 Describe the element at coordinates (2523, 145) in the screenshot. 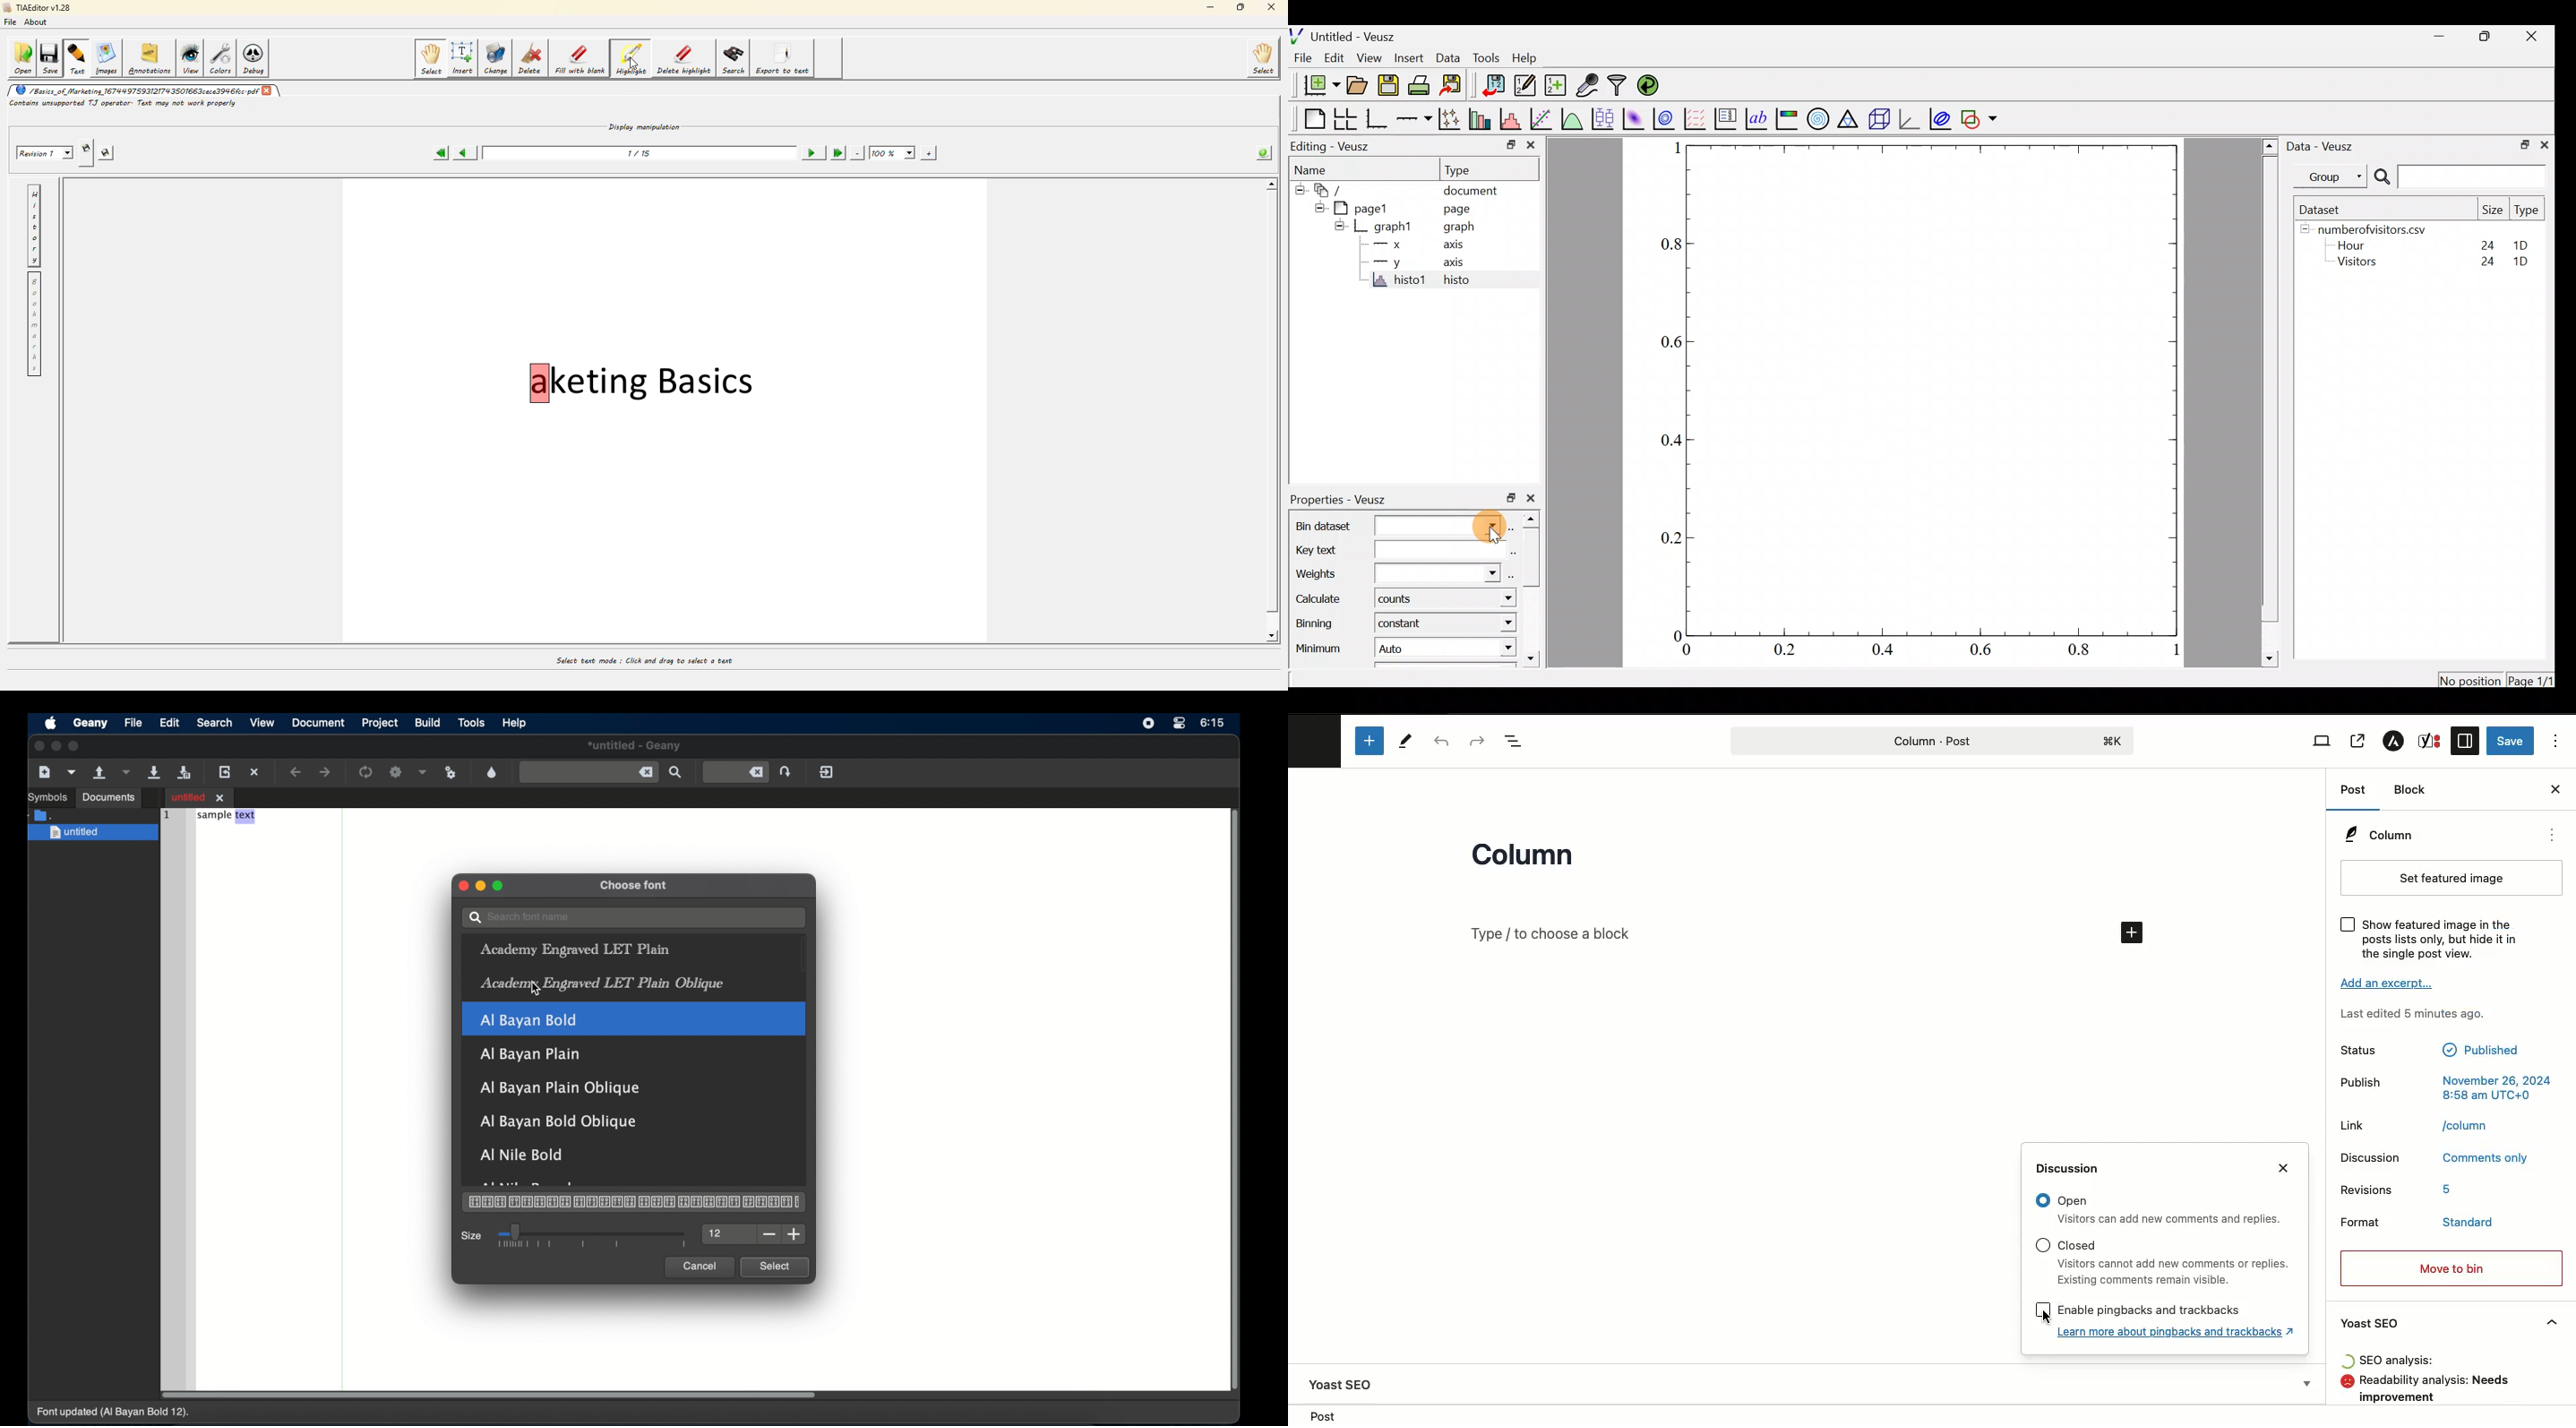

I see `restore down` at that location.